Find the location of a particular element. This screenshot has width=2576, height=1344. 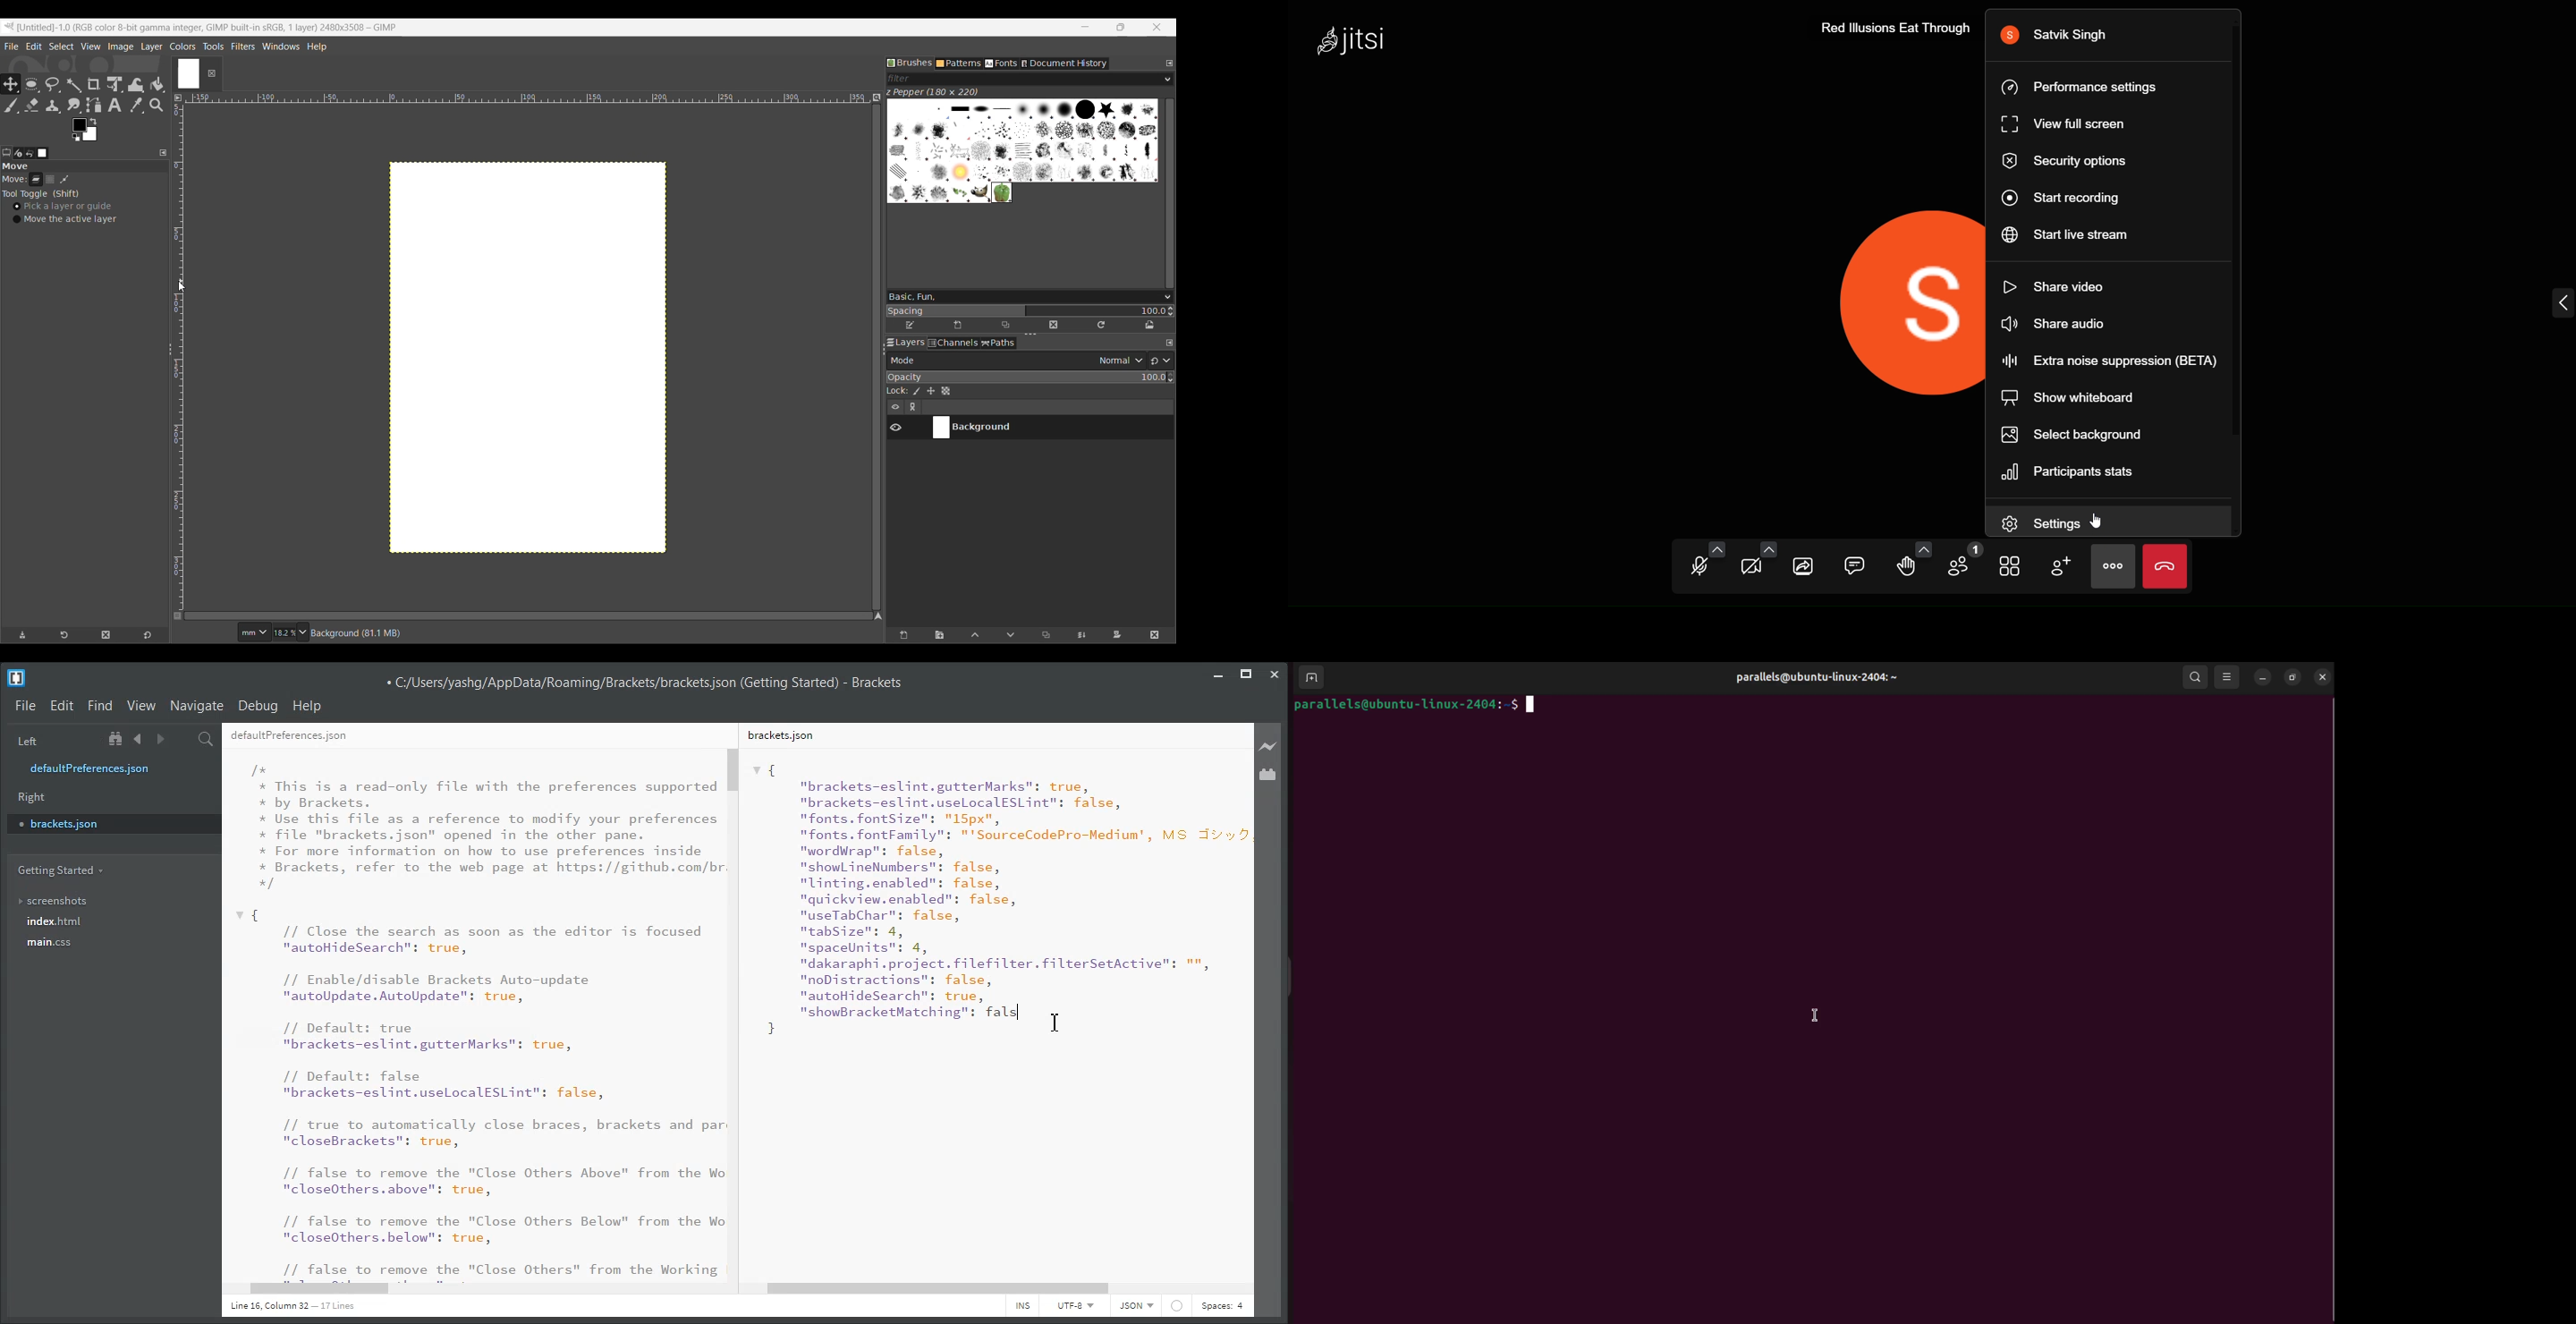

Wrap transform is located at coordinates (135, 85).